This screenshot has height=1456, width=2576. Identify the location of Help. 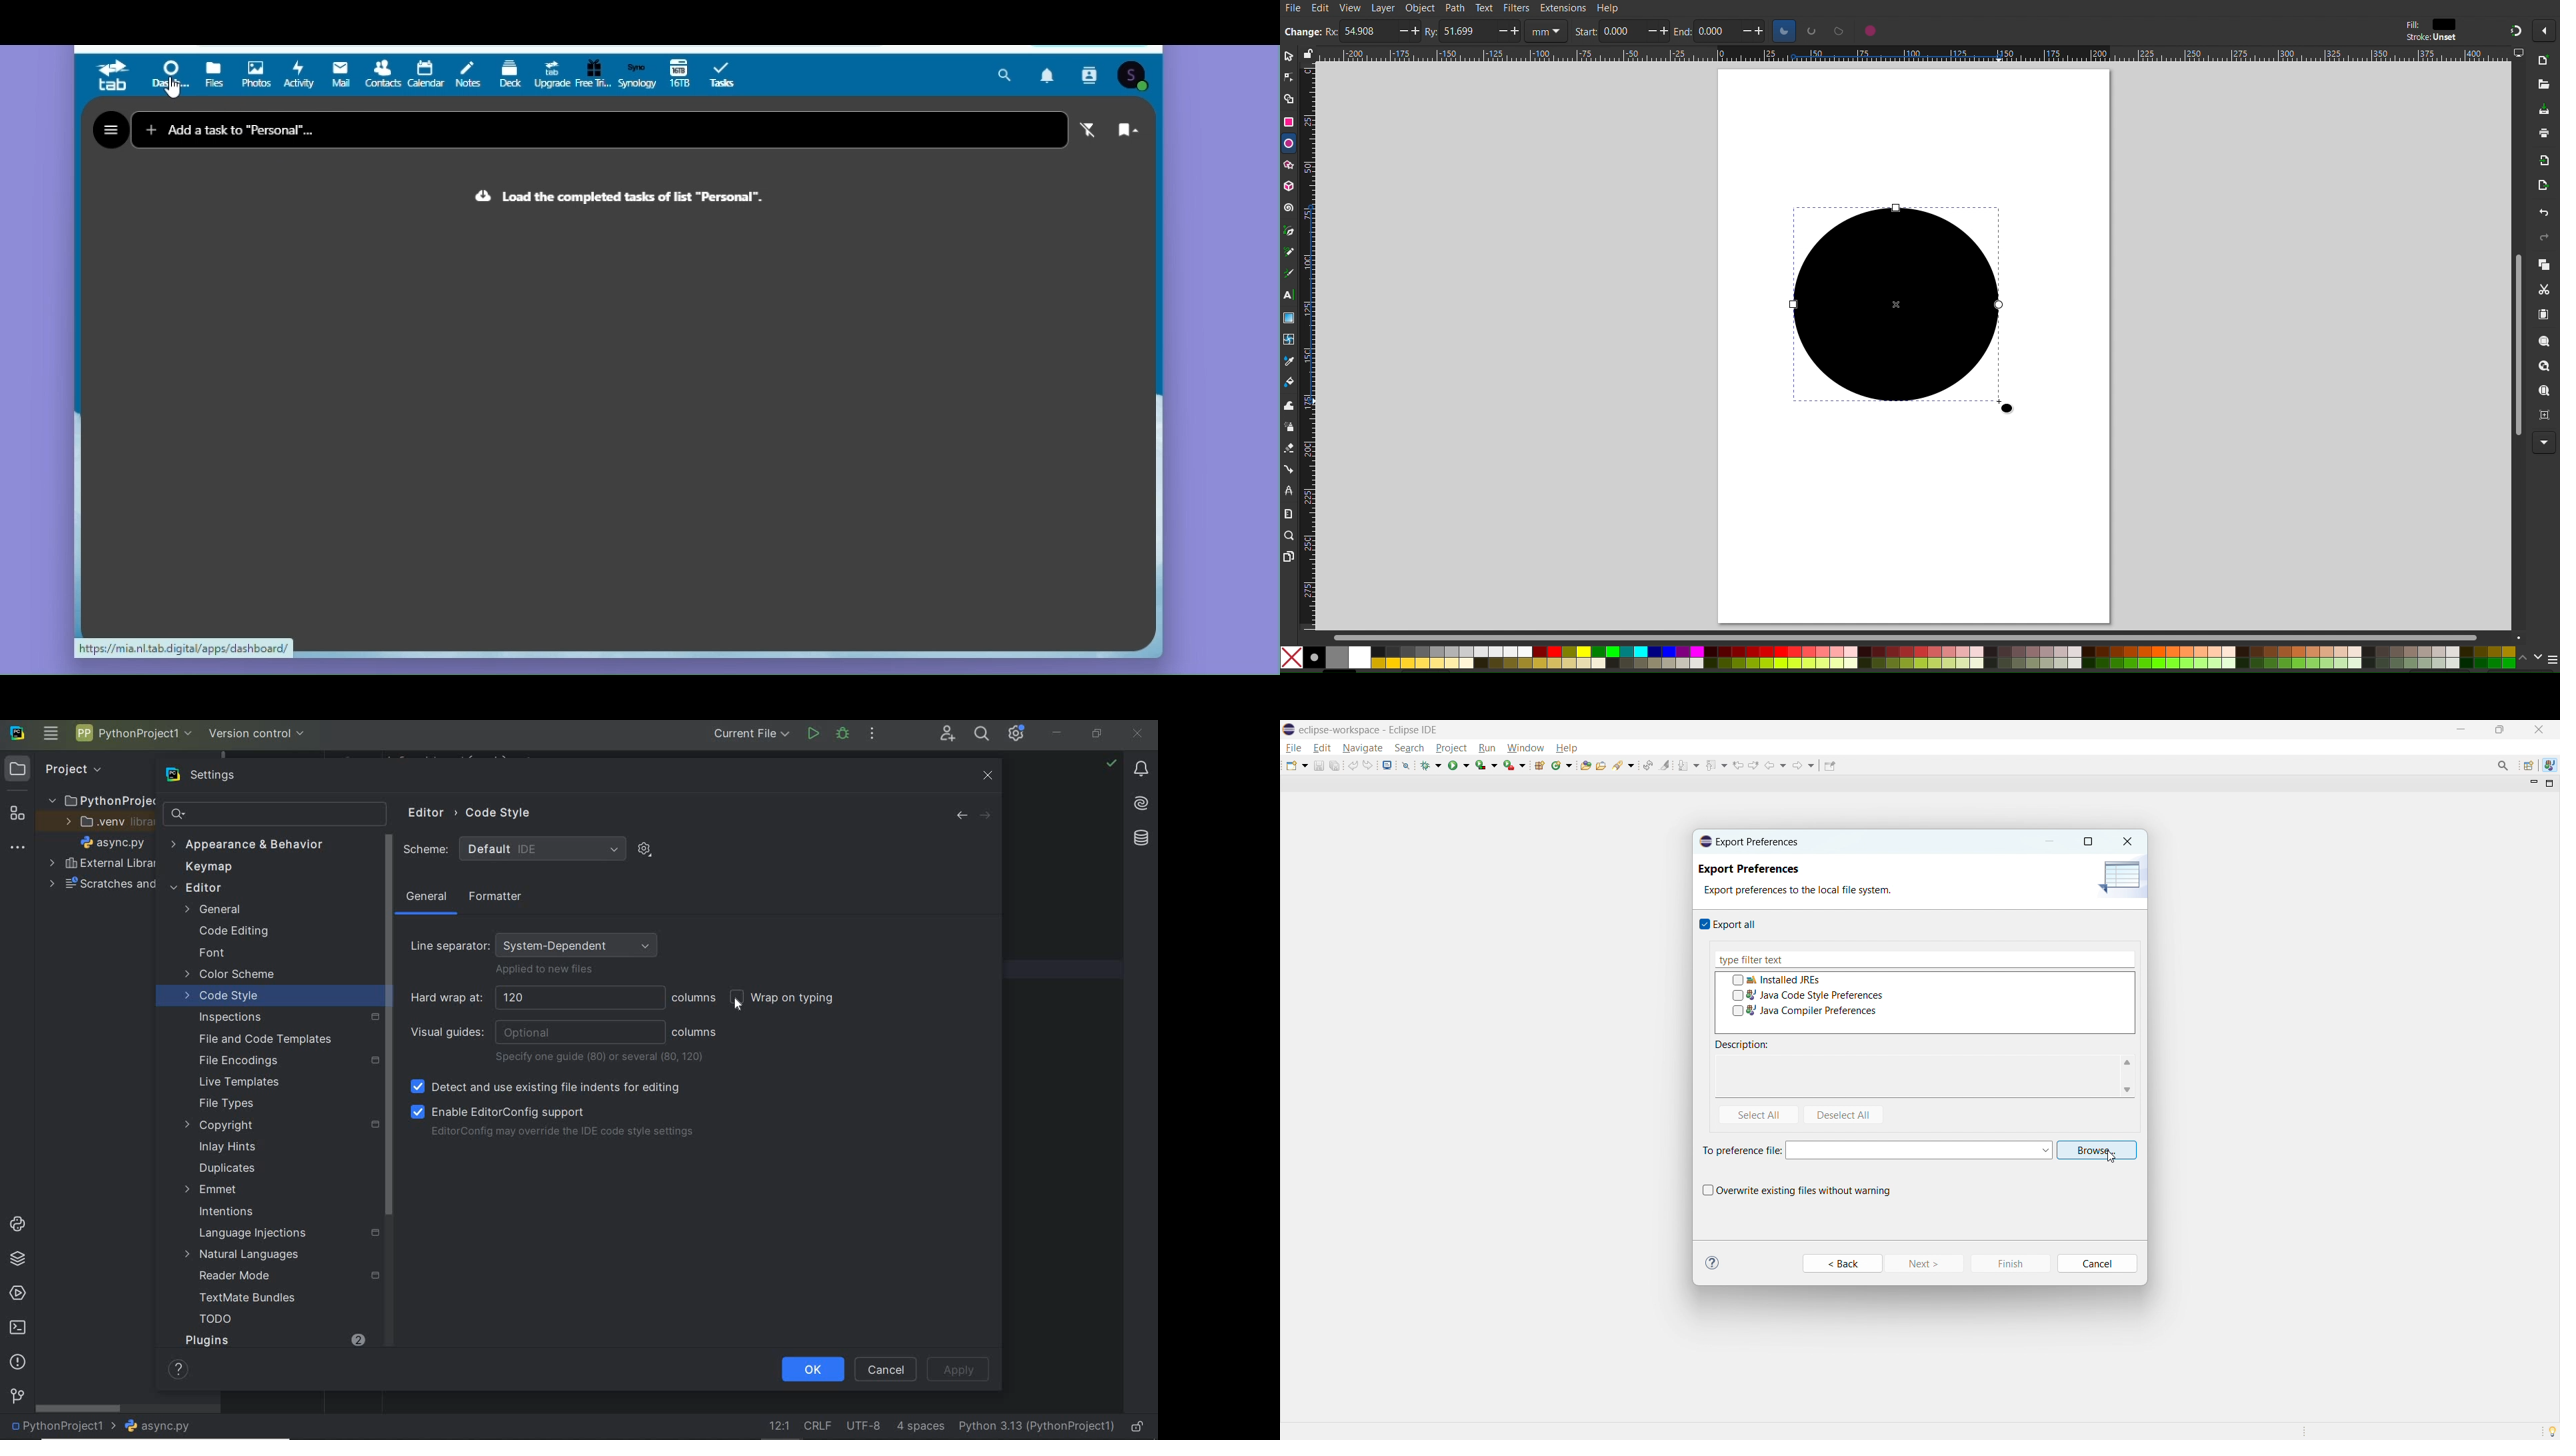
(1607, 8).